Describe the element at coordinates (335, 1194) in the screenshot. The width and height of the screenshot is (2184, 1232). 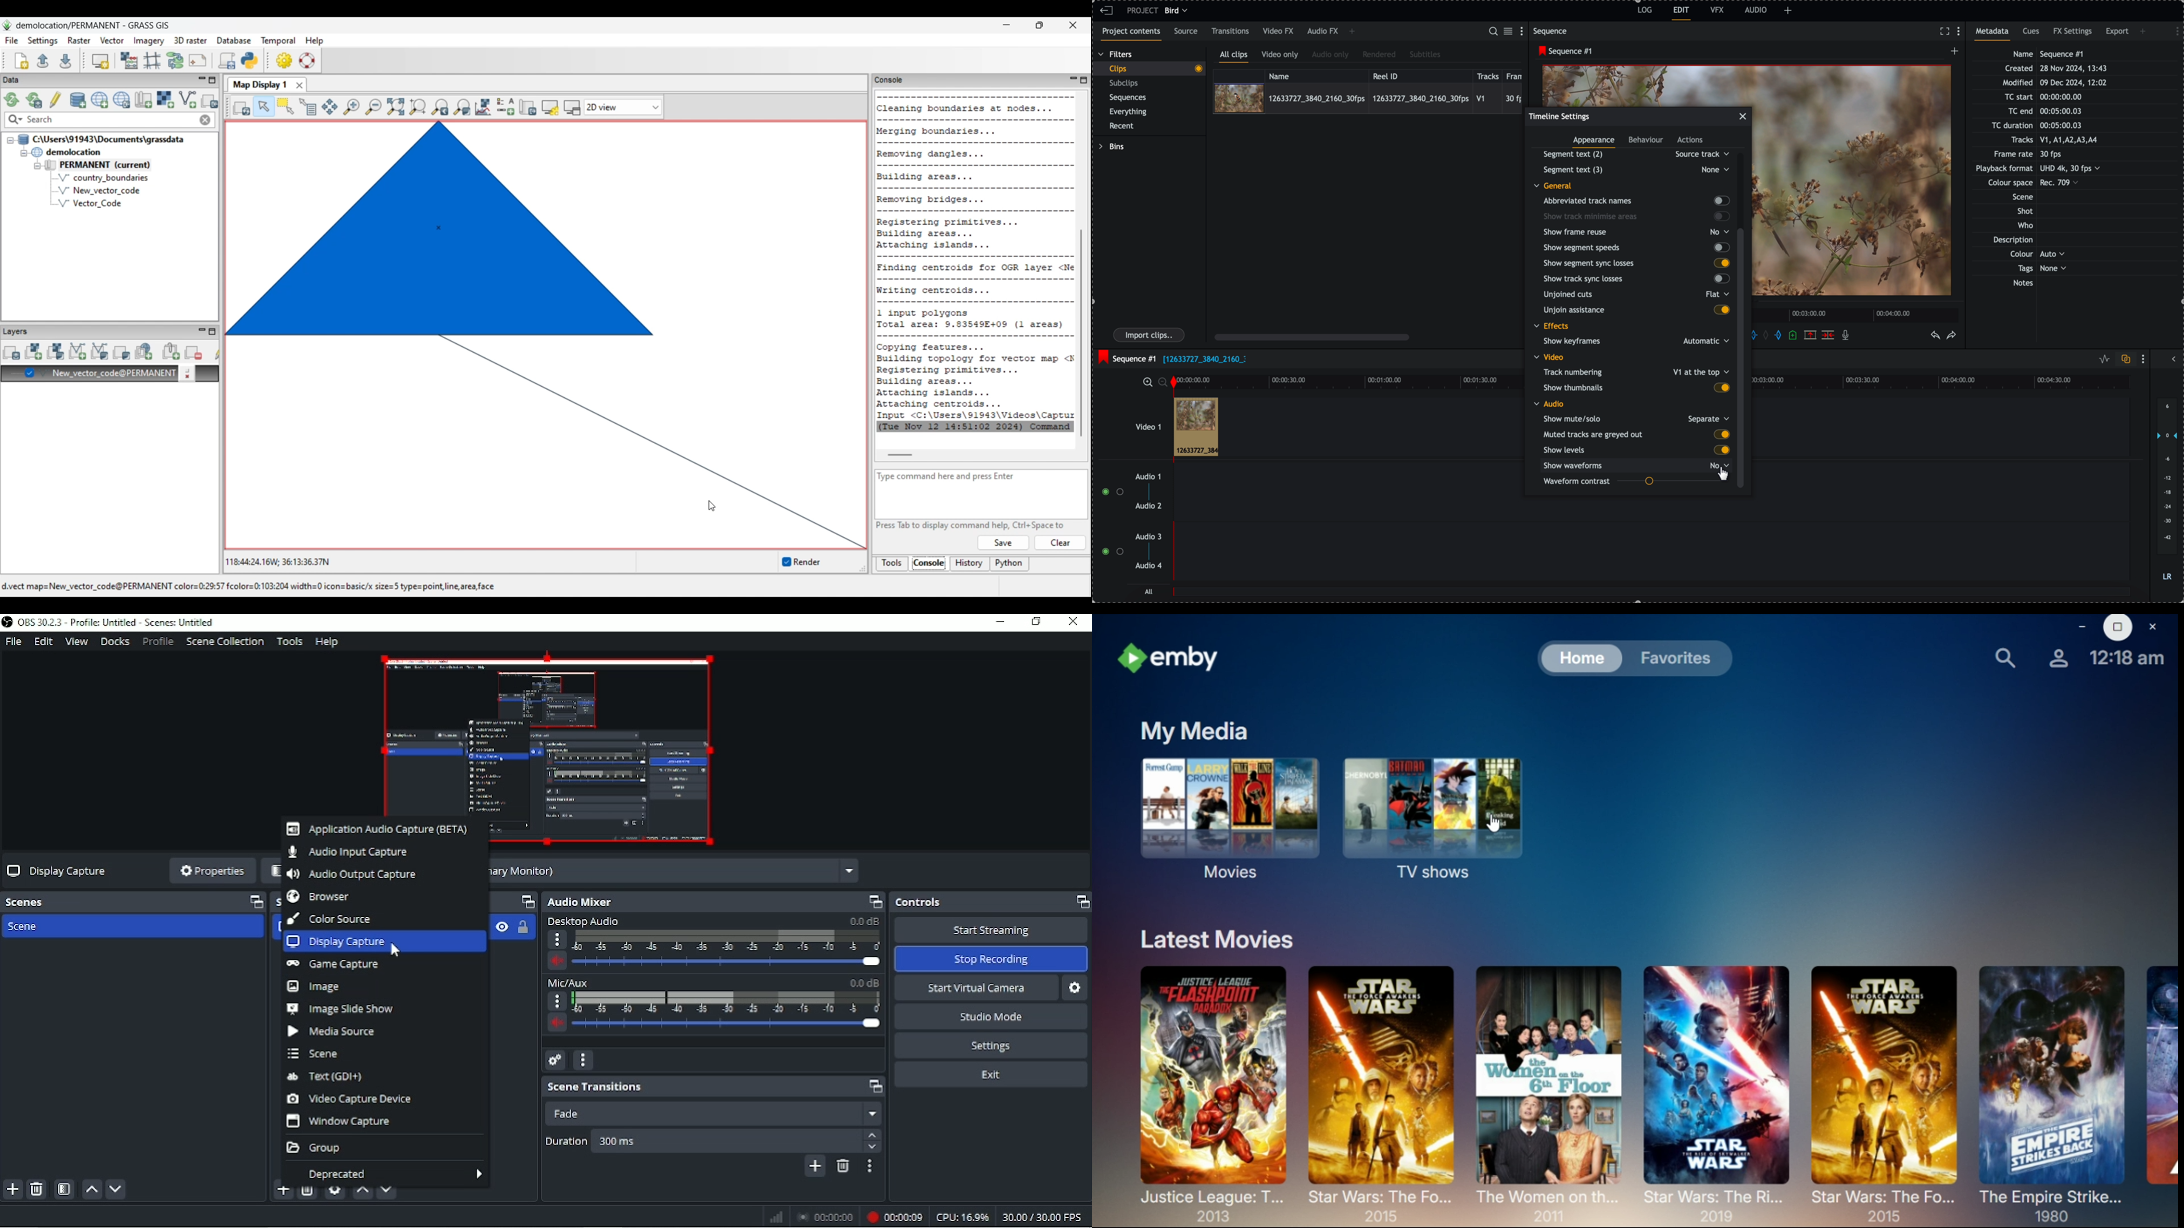
I see `Open source properties` at that location.